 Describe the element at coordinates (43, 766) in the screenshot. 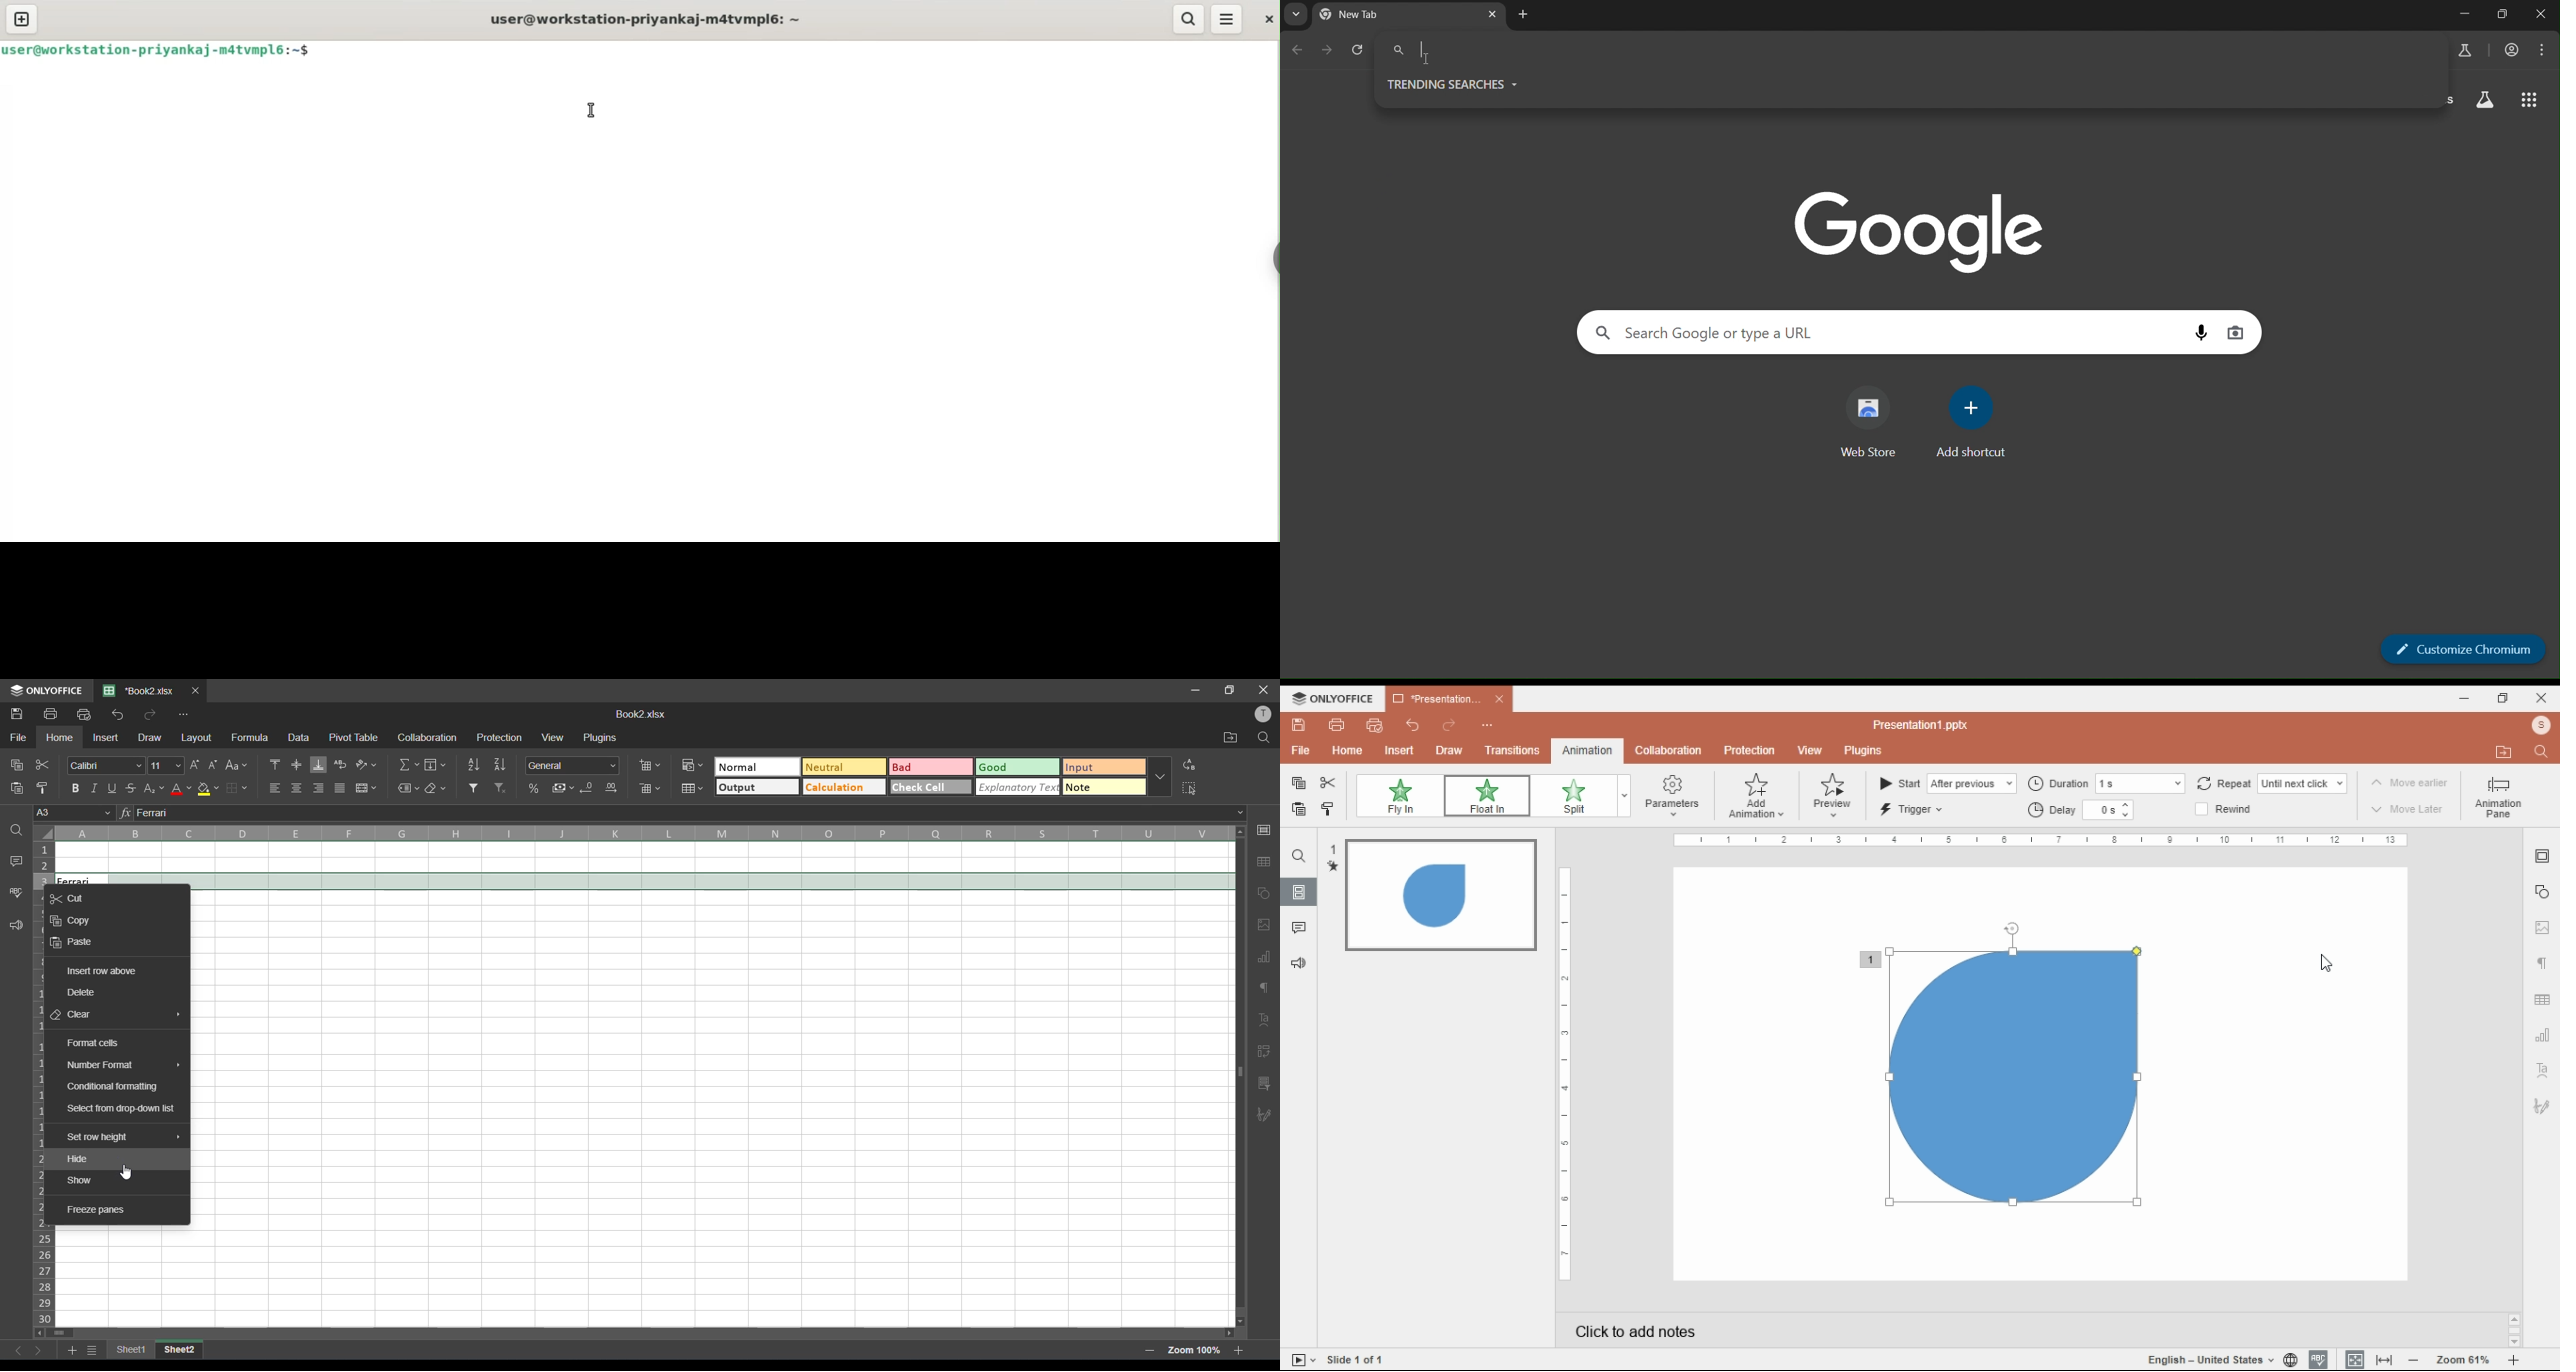

I see `cut` at that location.